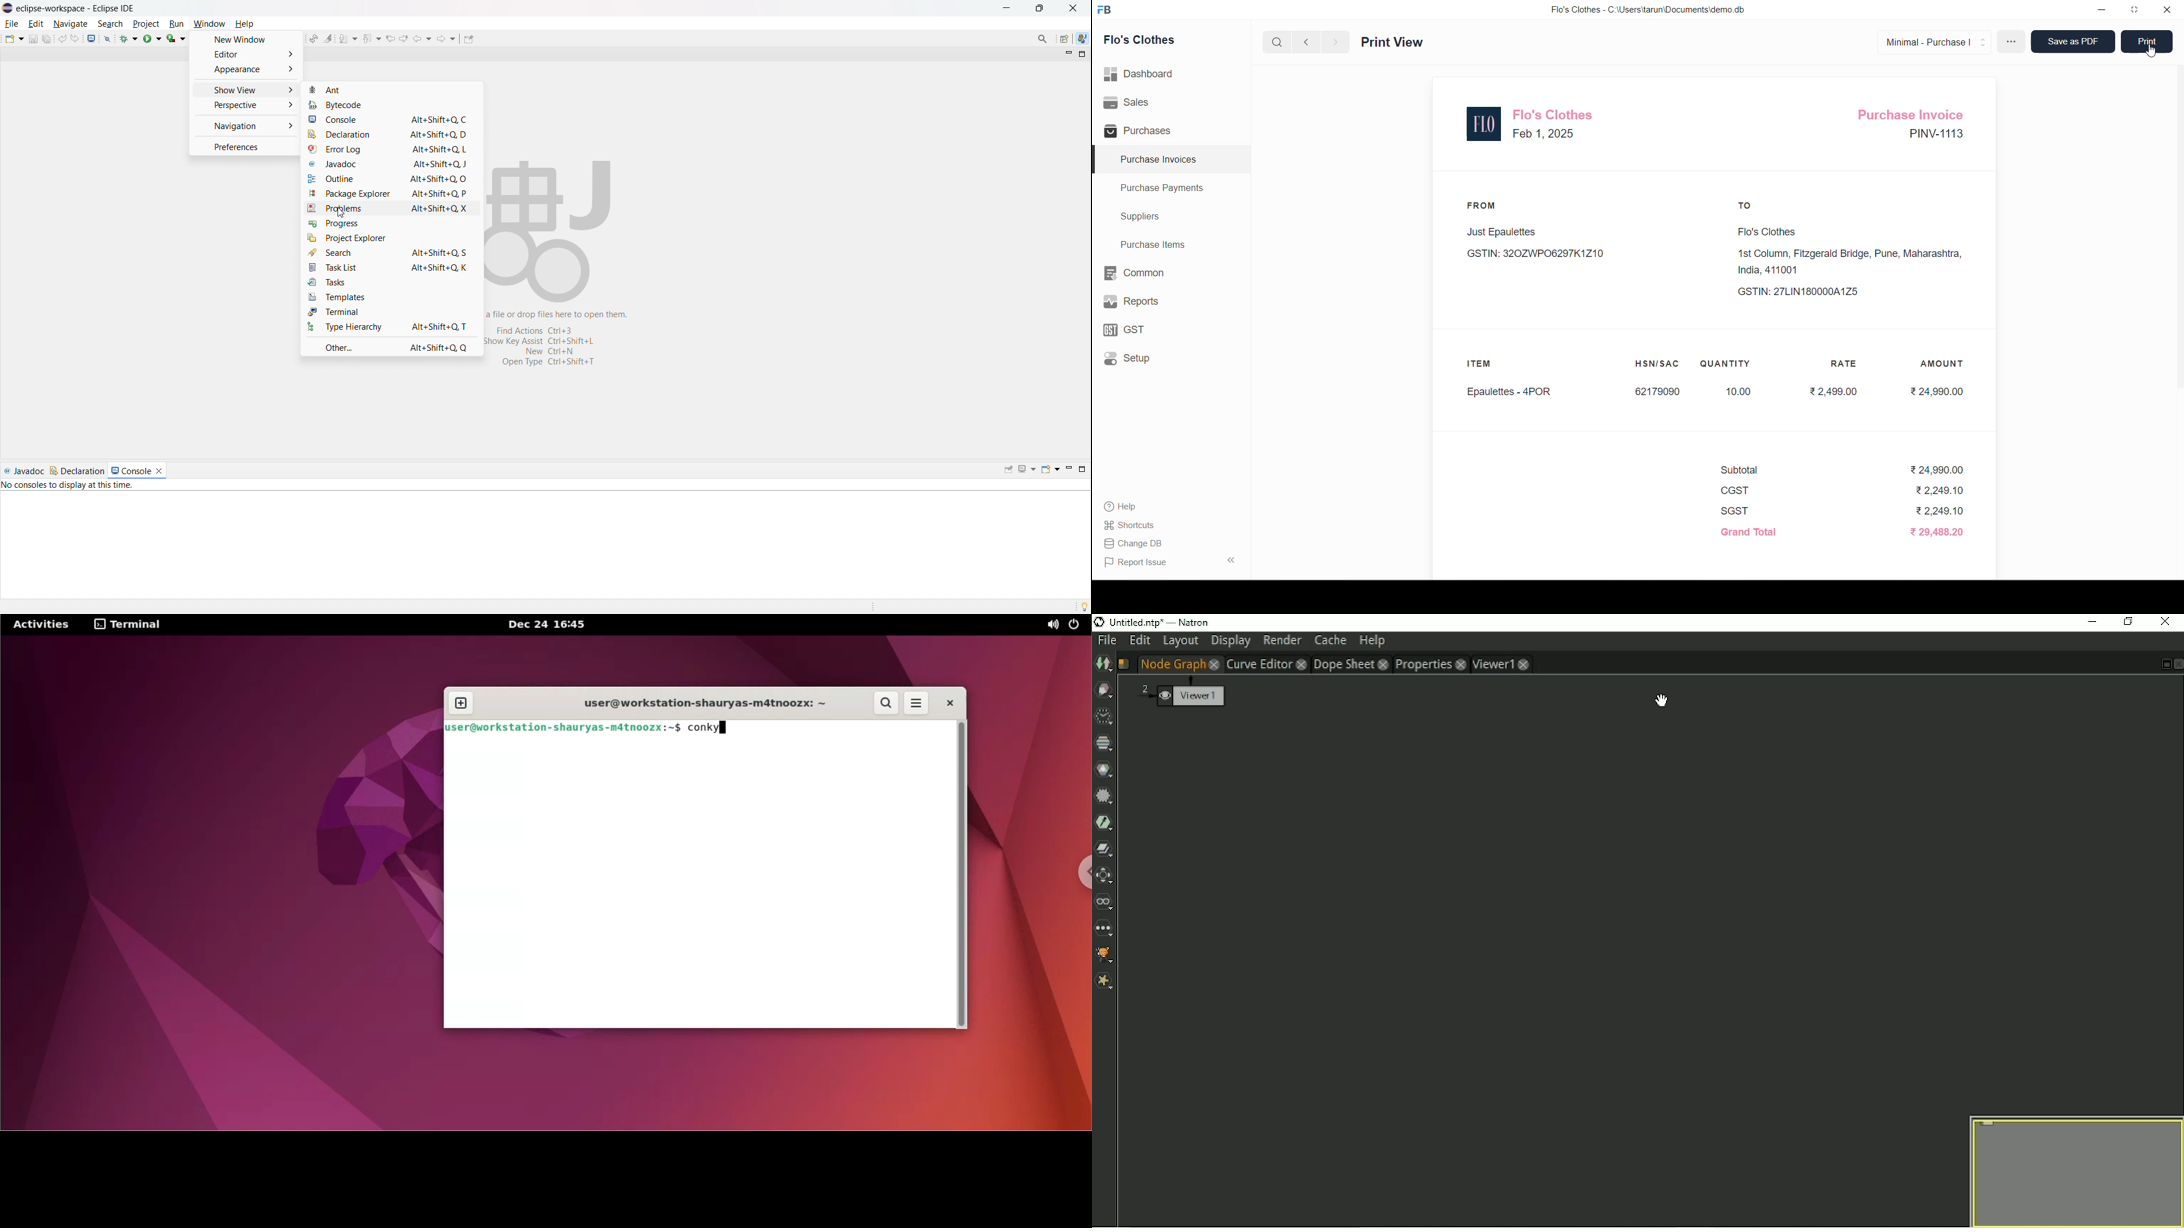 Image resolution: width=2184 pixels, height=1232 pixels. What do you see at coordinates (1167, 188) in the screenshot?
I see `Purchase Payments` at bounding box center [1167, 188].